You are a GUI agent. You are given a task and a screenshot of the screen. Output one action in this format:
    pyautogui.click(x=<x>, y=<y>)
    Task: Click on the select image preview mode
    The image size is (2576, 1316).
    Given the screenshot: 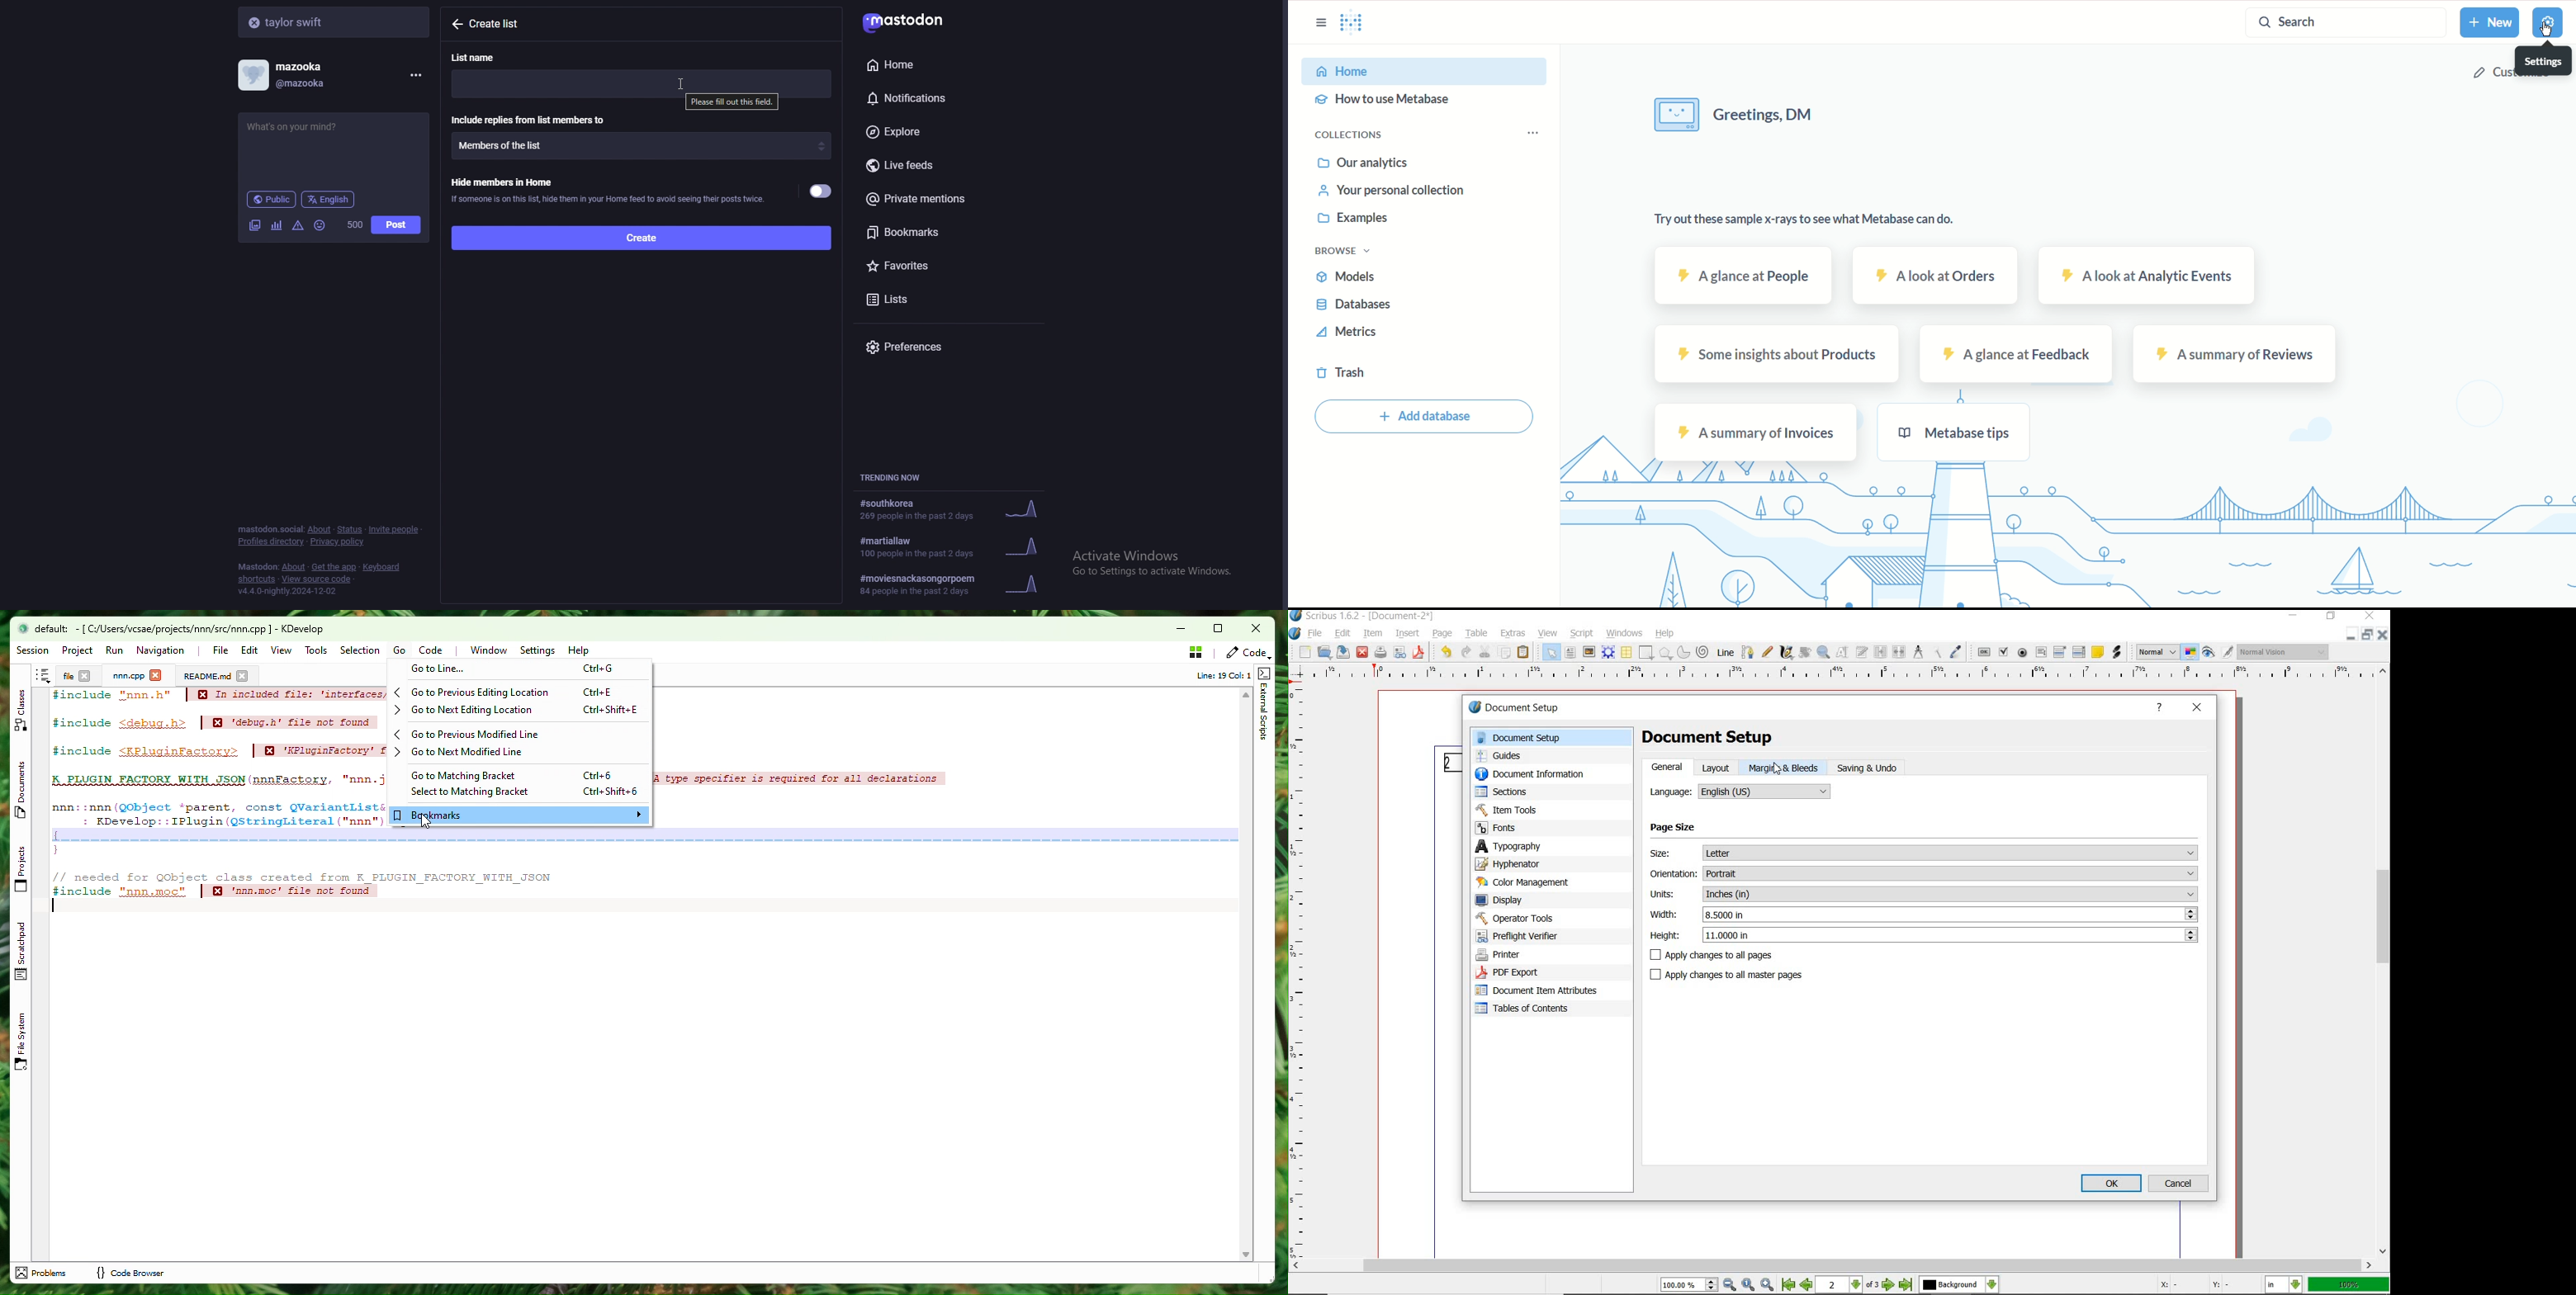 What is the action you would take?
    pyautogui.click(x=2157, y=652)
    